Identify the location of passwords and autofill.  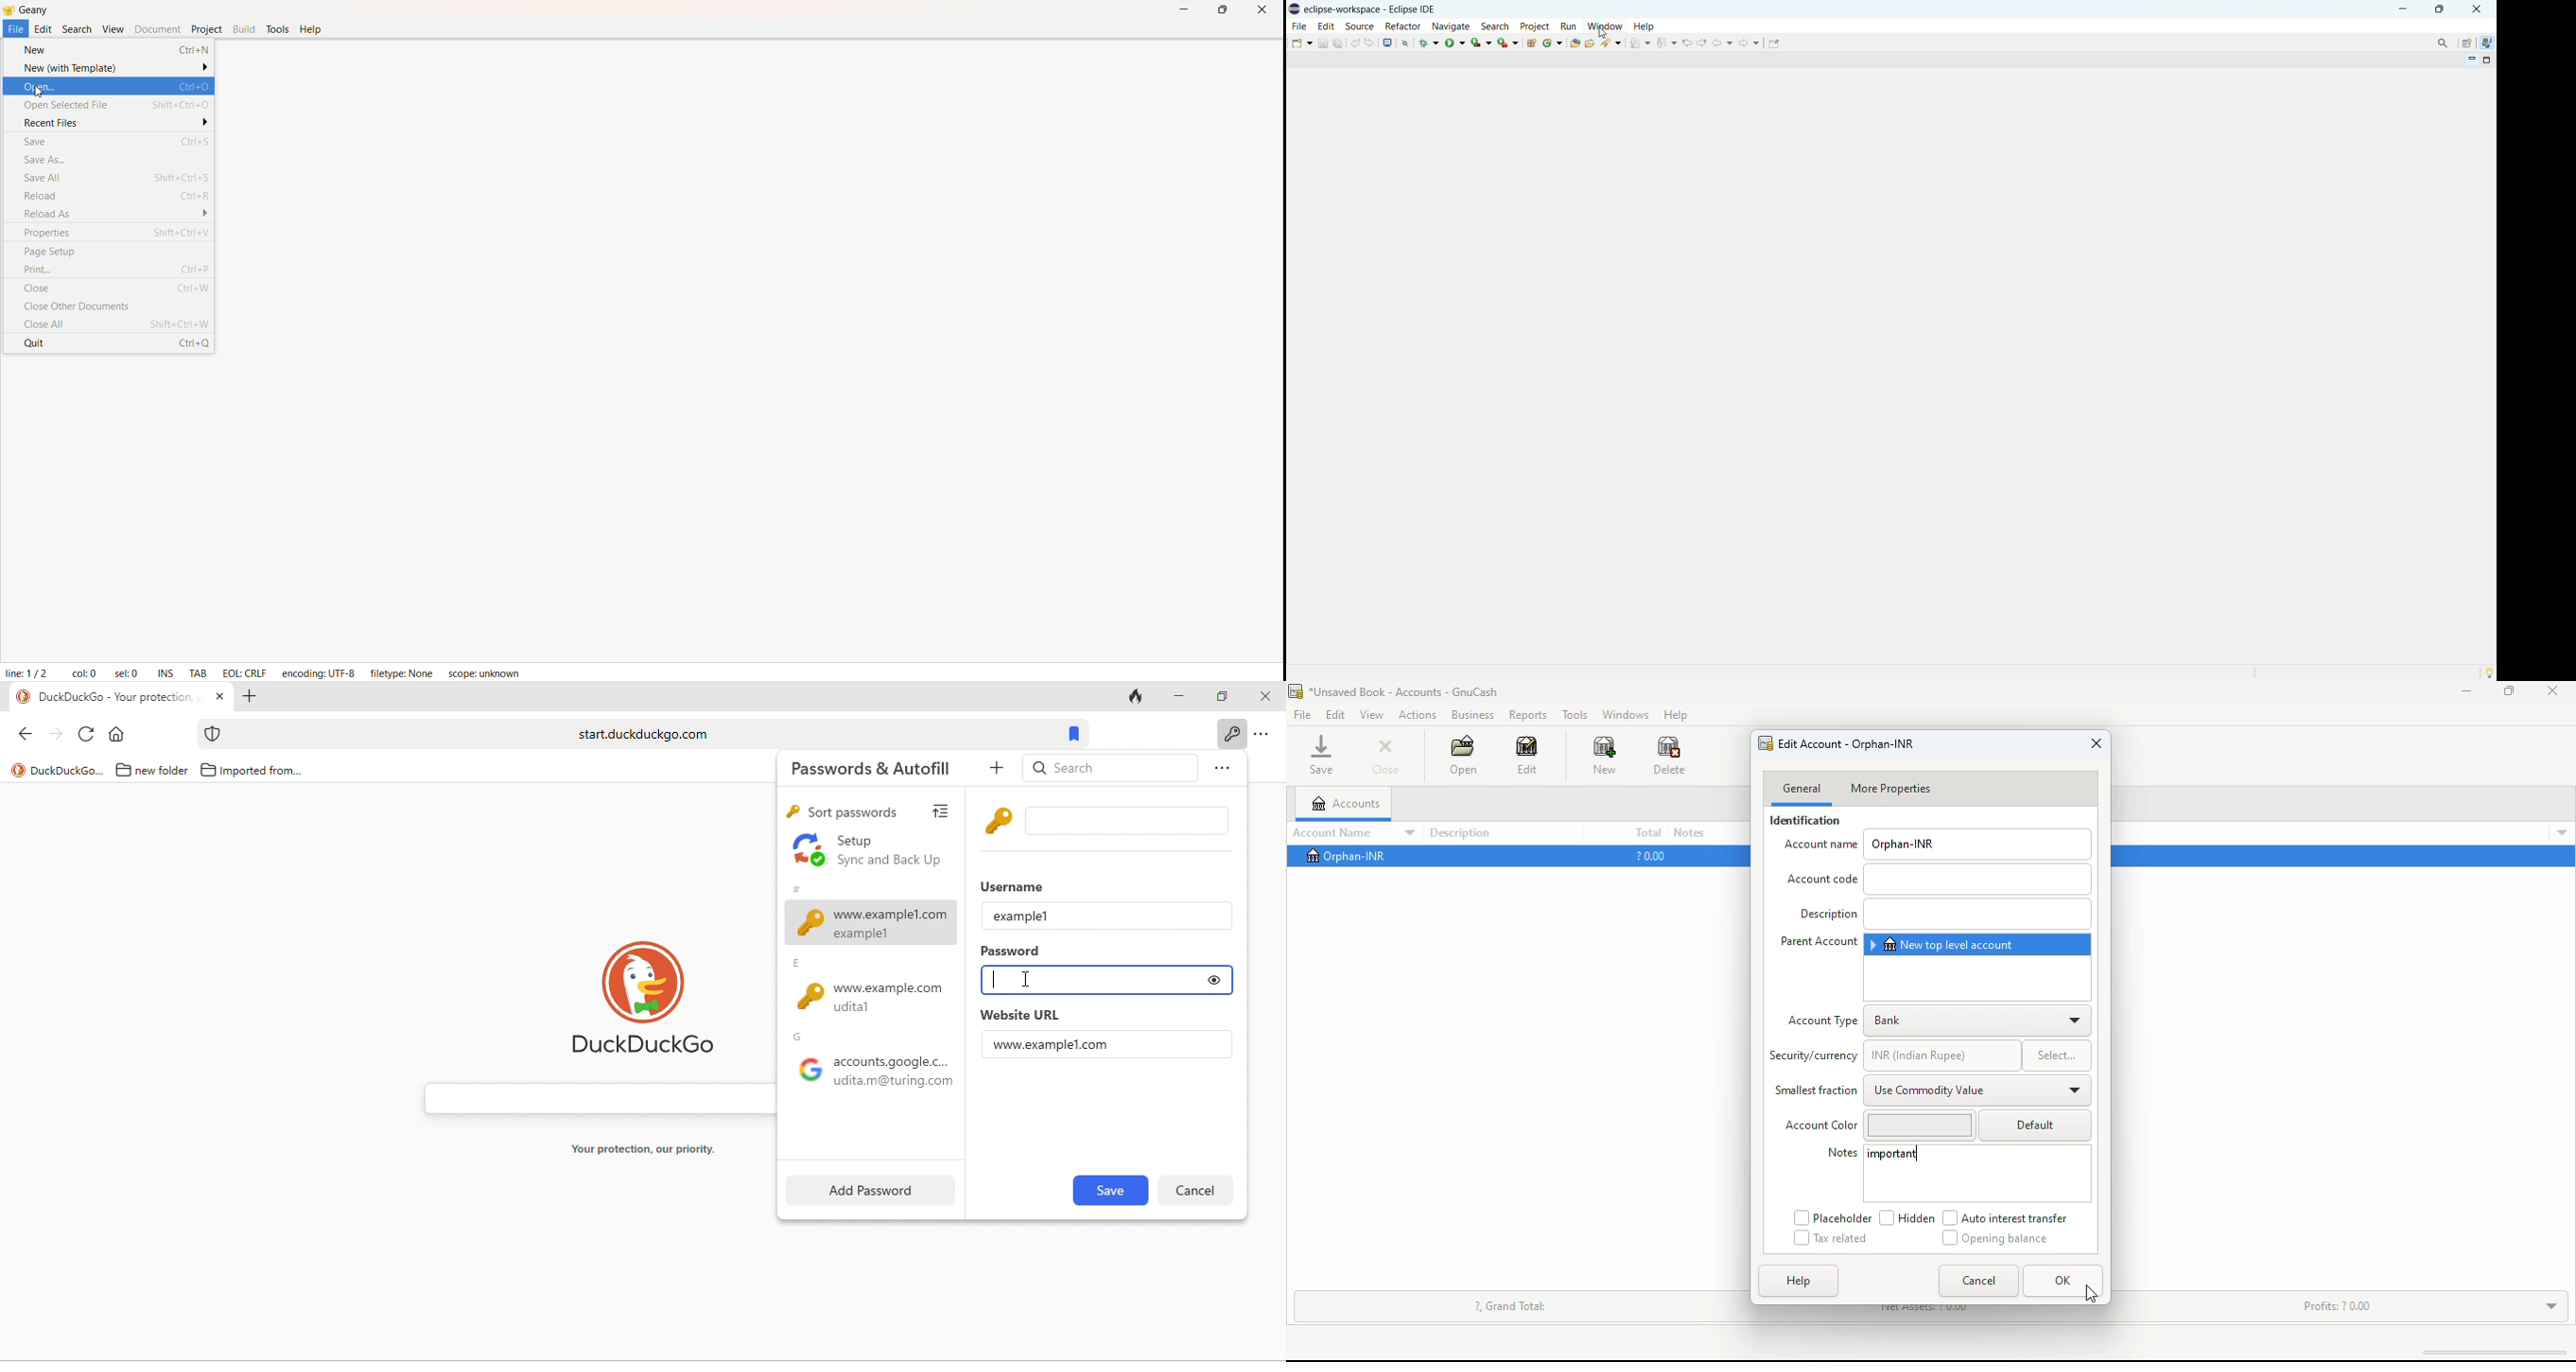
(883, 767).